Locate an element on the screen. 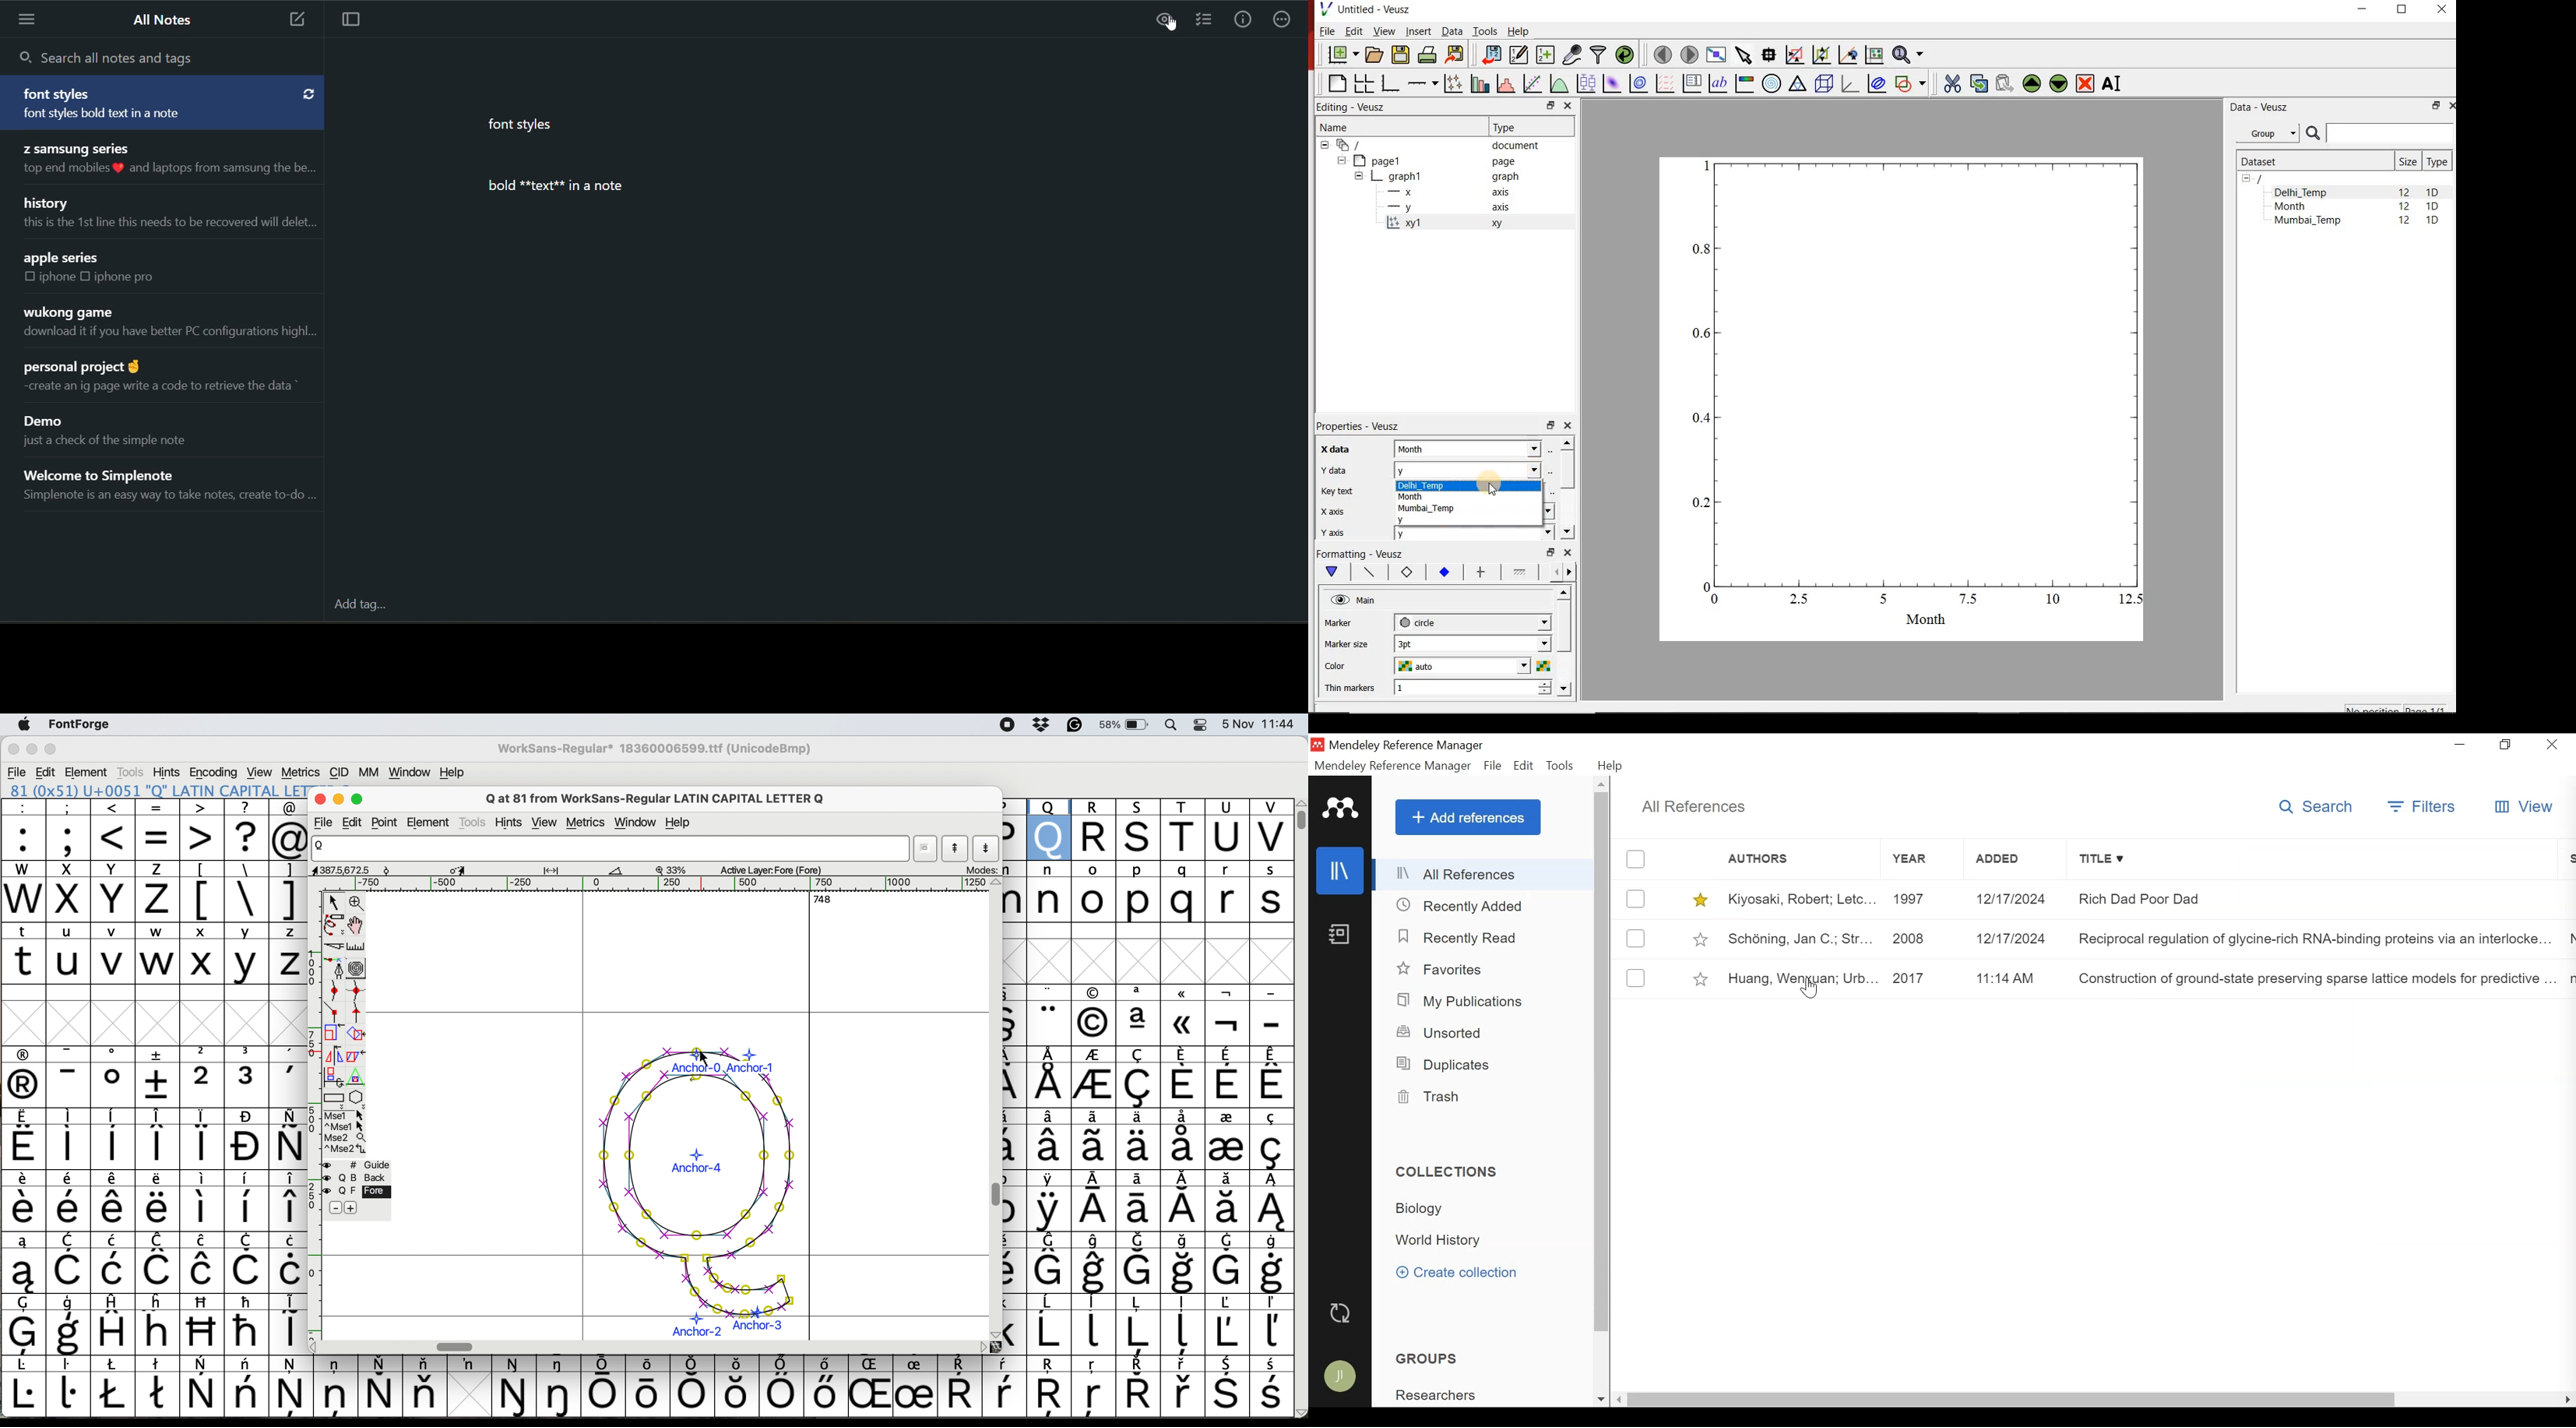 The width and height of the screenshot is (2576, 1428). download it if you have better PC configurations highl... is located at coordinates (168, 335).